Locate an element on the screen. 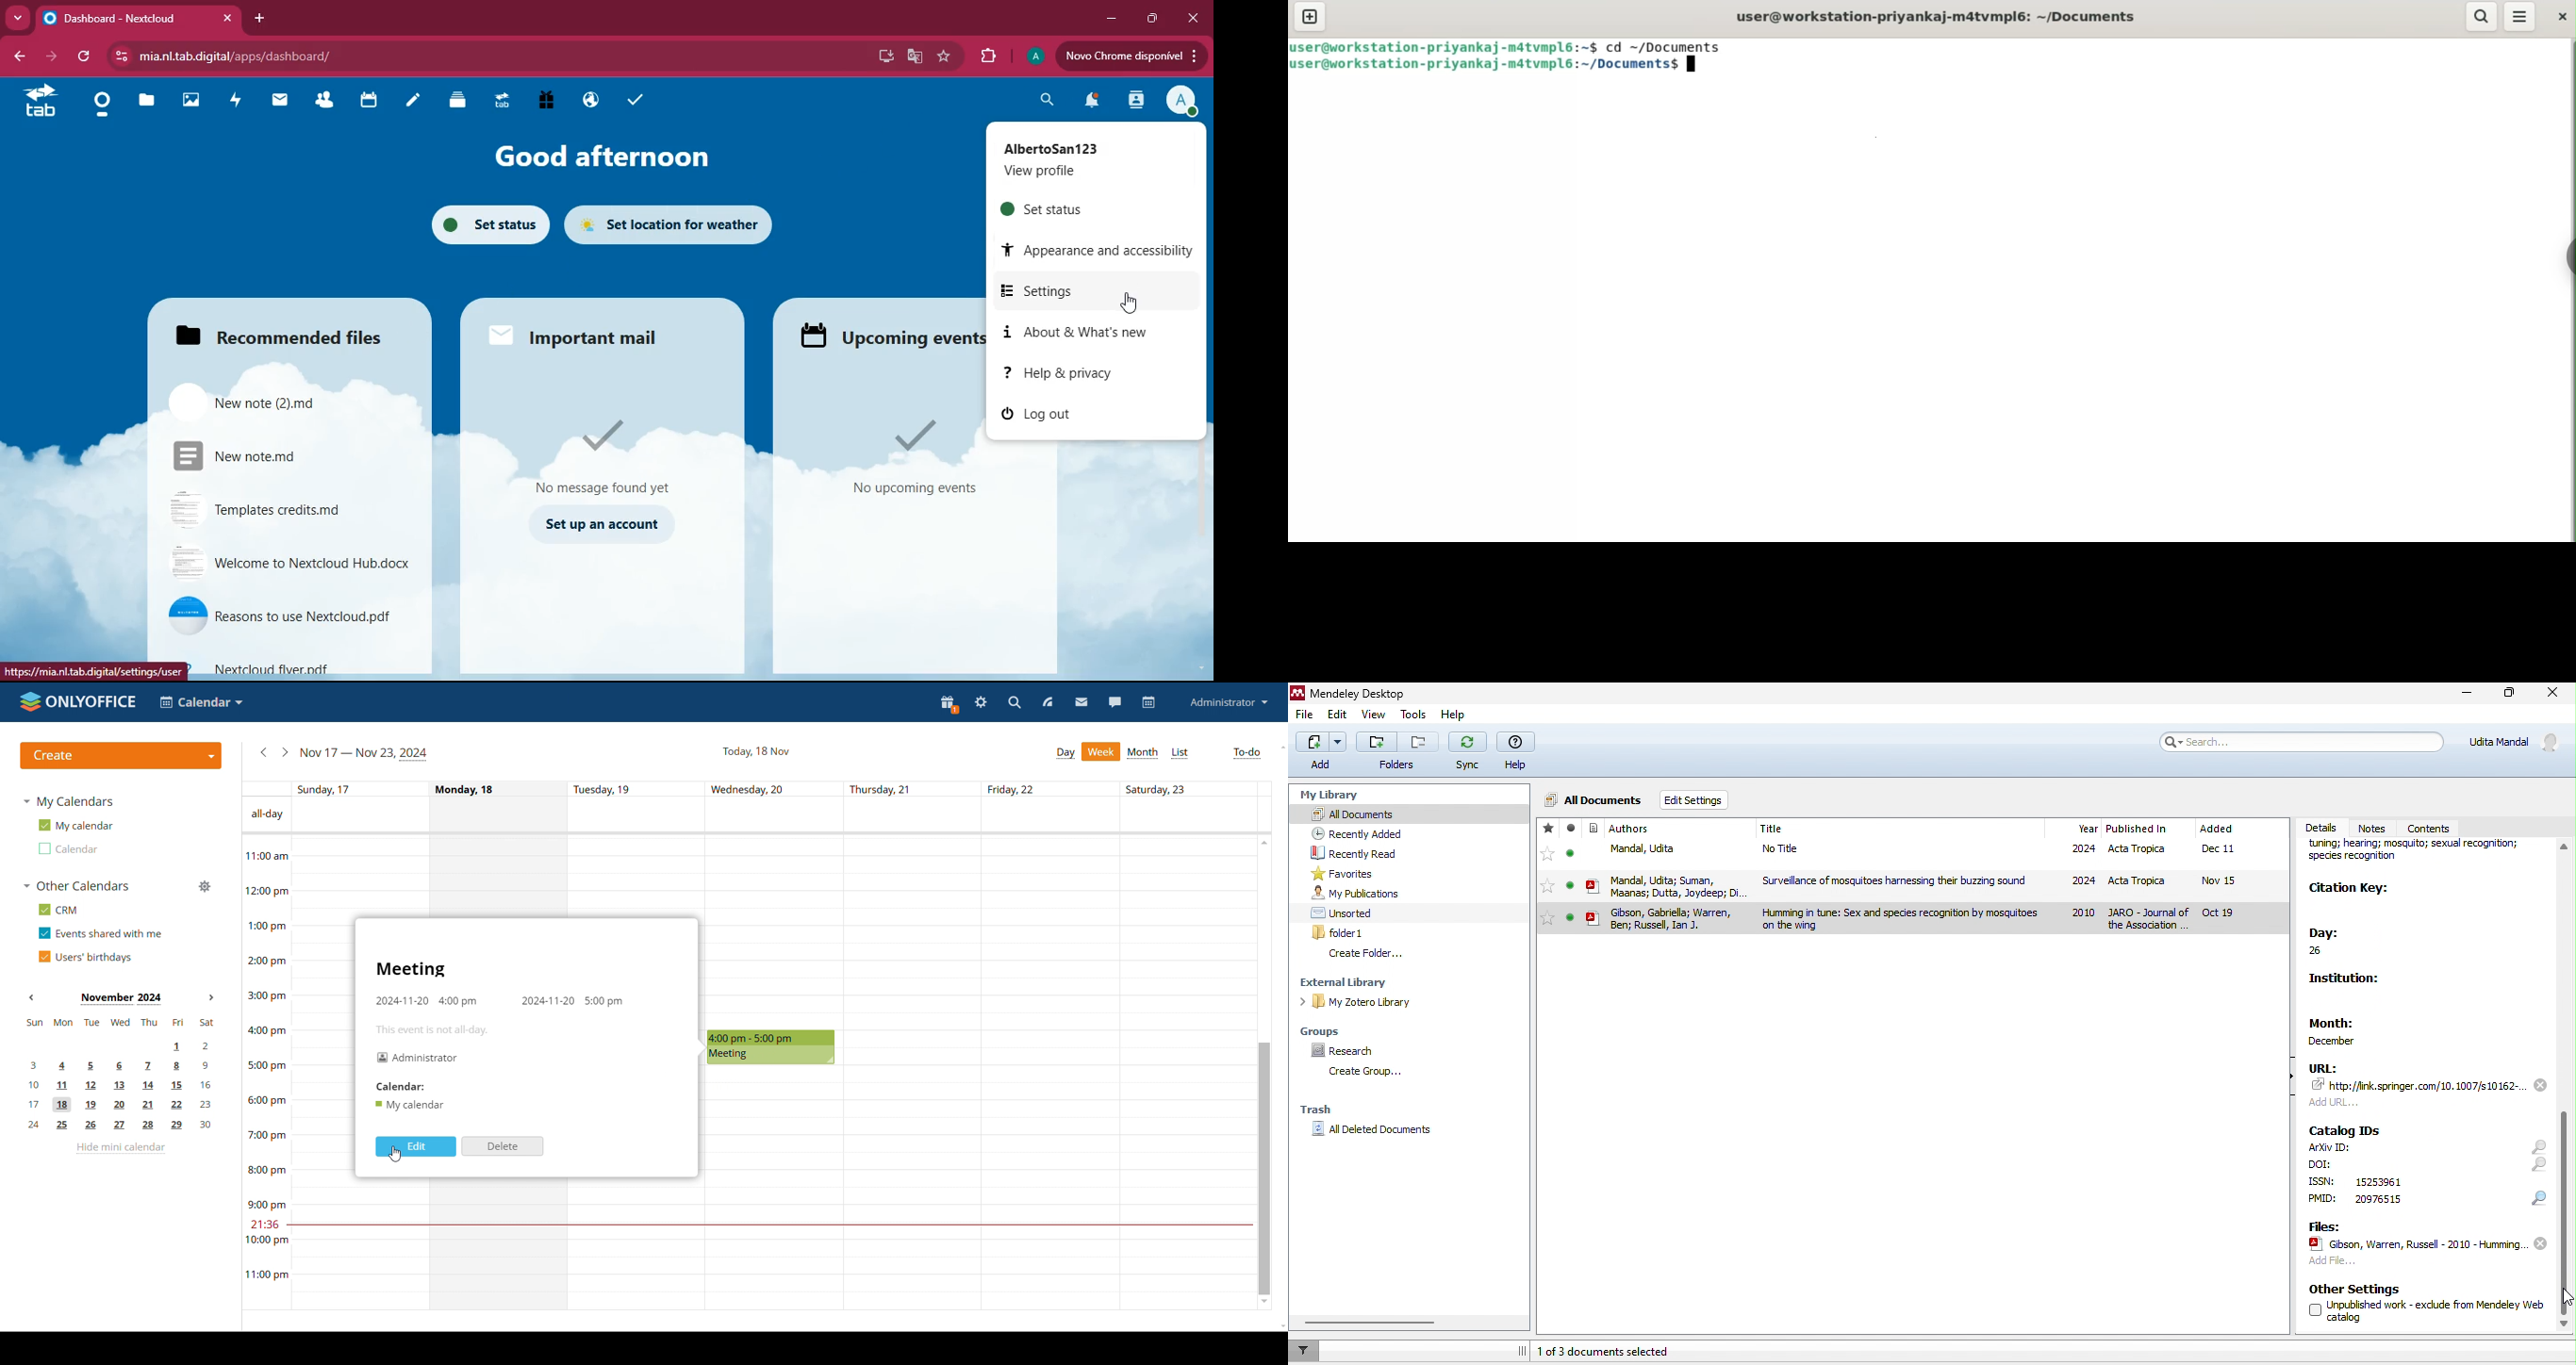 The width and height of the screenshot is (2576, 1372). Sunday is located at coordinates (321, 1073).